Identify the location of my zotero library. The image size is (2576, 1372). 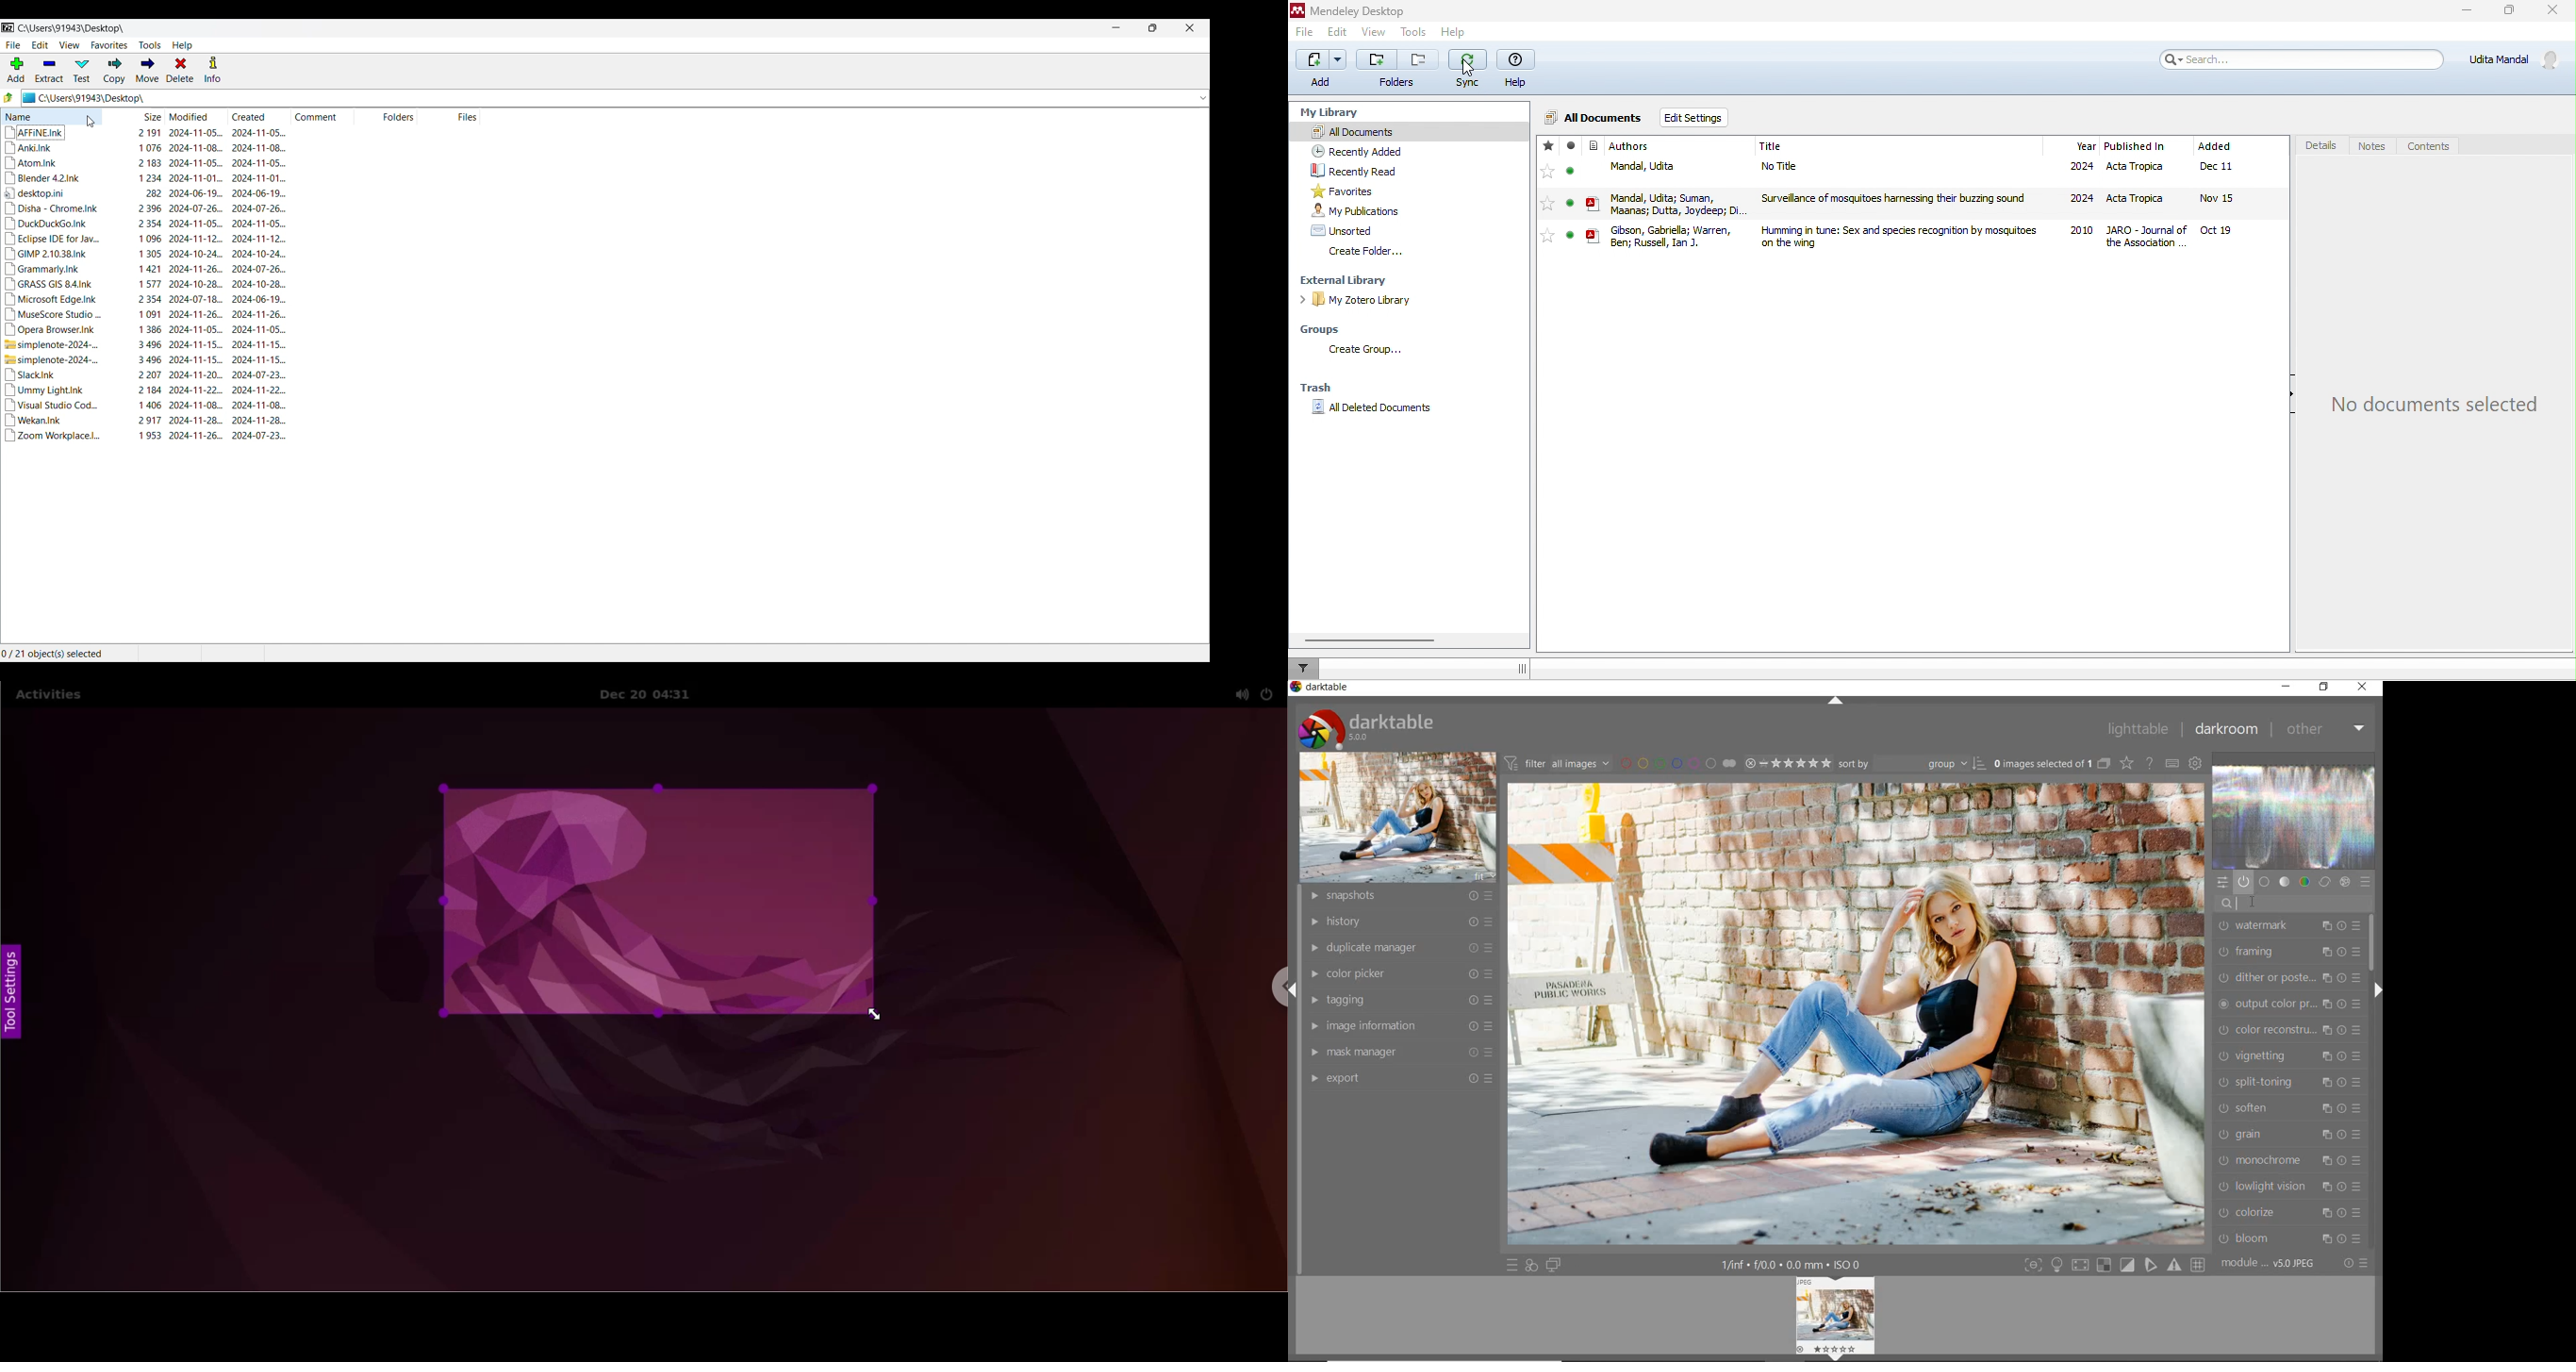
(1362, 303).